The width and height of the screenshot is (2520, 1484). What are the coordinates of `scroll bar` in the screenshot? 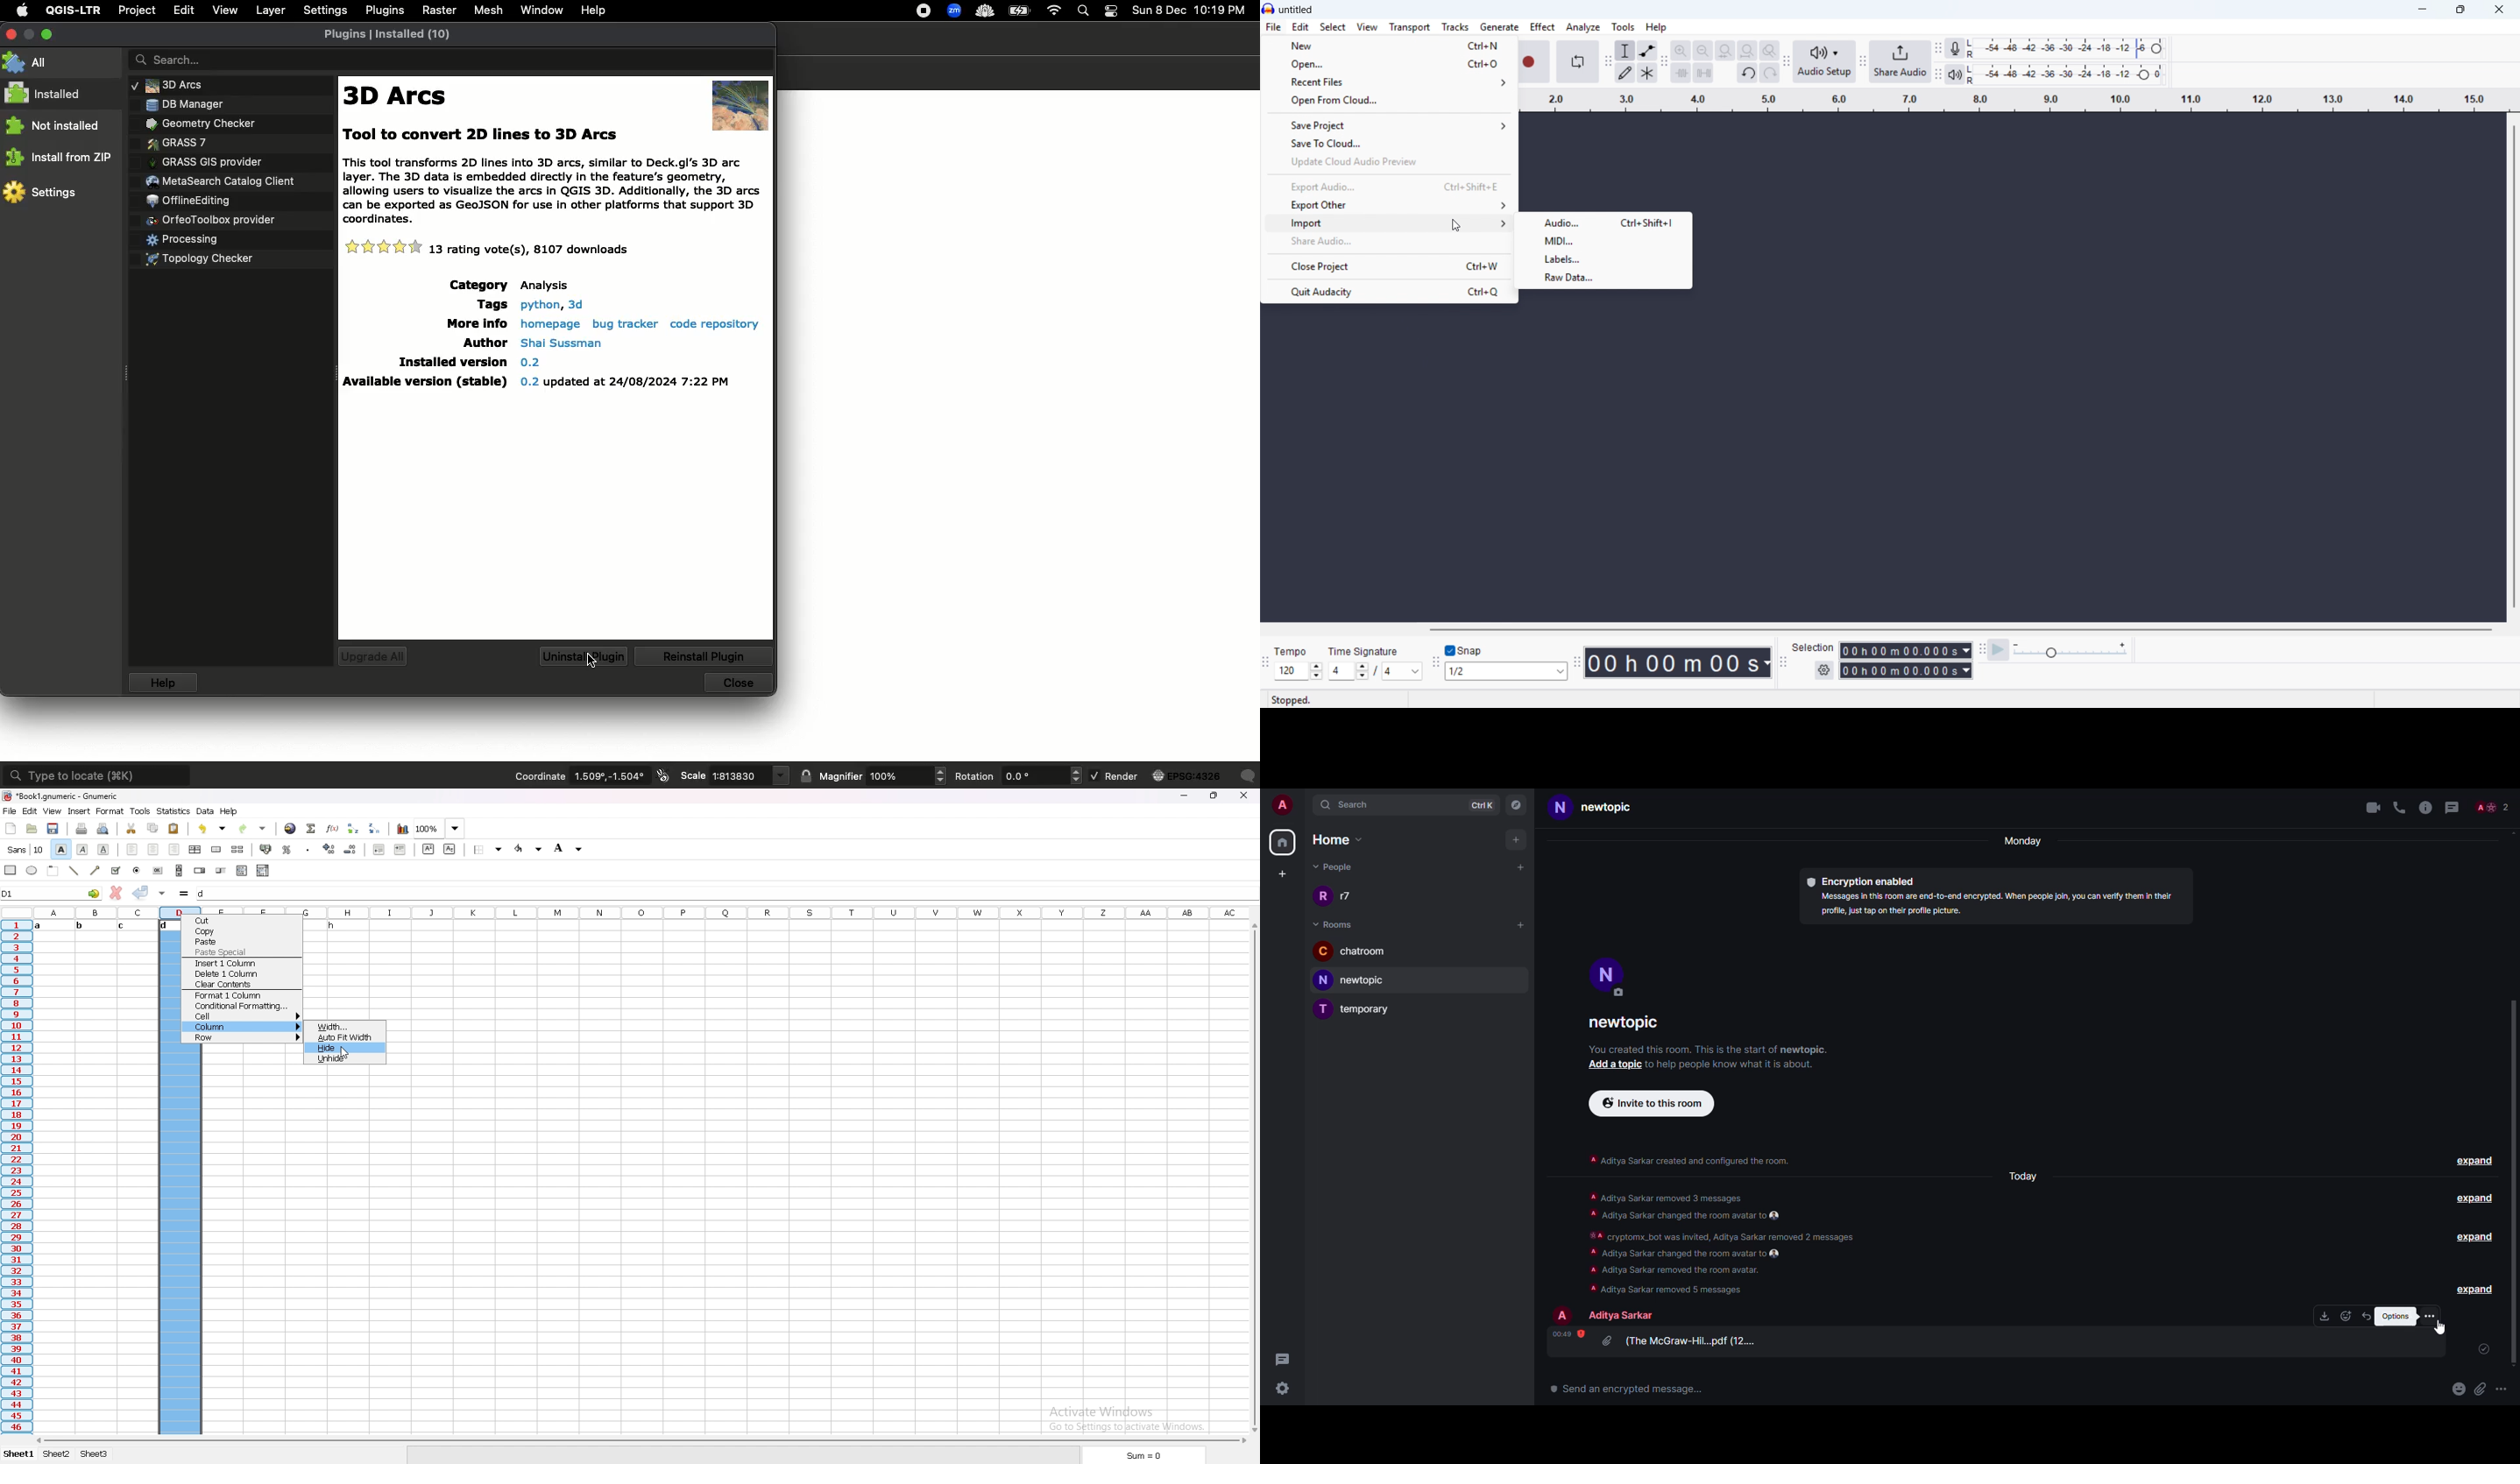 It's located at (180, 871).